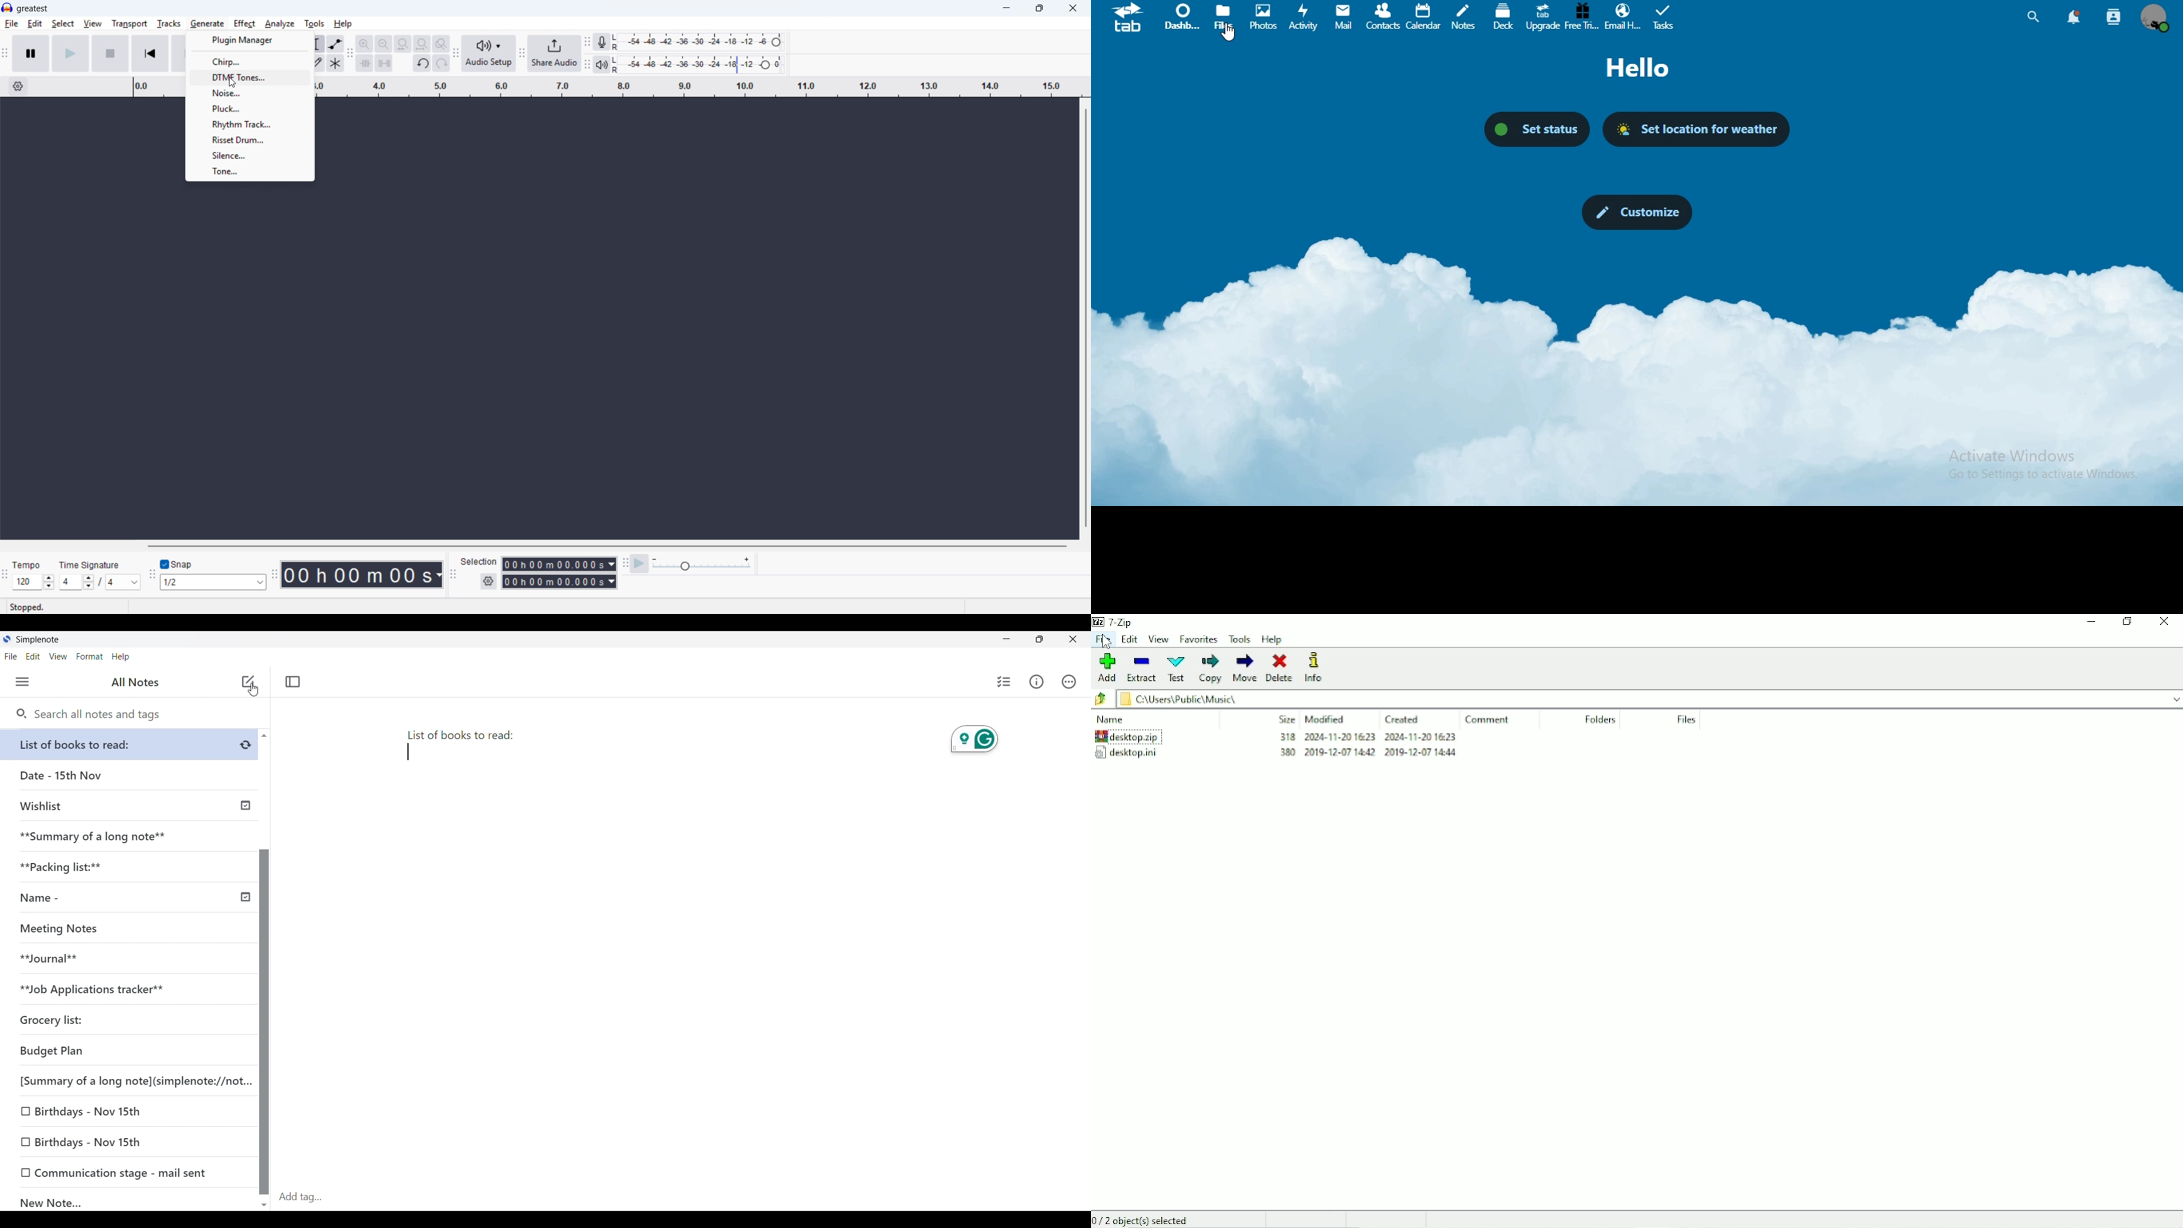 Image resolution: width=2184 pixels, height=1232 pixels. What do you see at coordinates (250, 77) in the screenshot?
I see `DTMF tones ` at bounding box center [250, 77].